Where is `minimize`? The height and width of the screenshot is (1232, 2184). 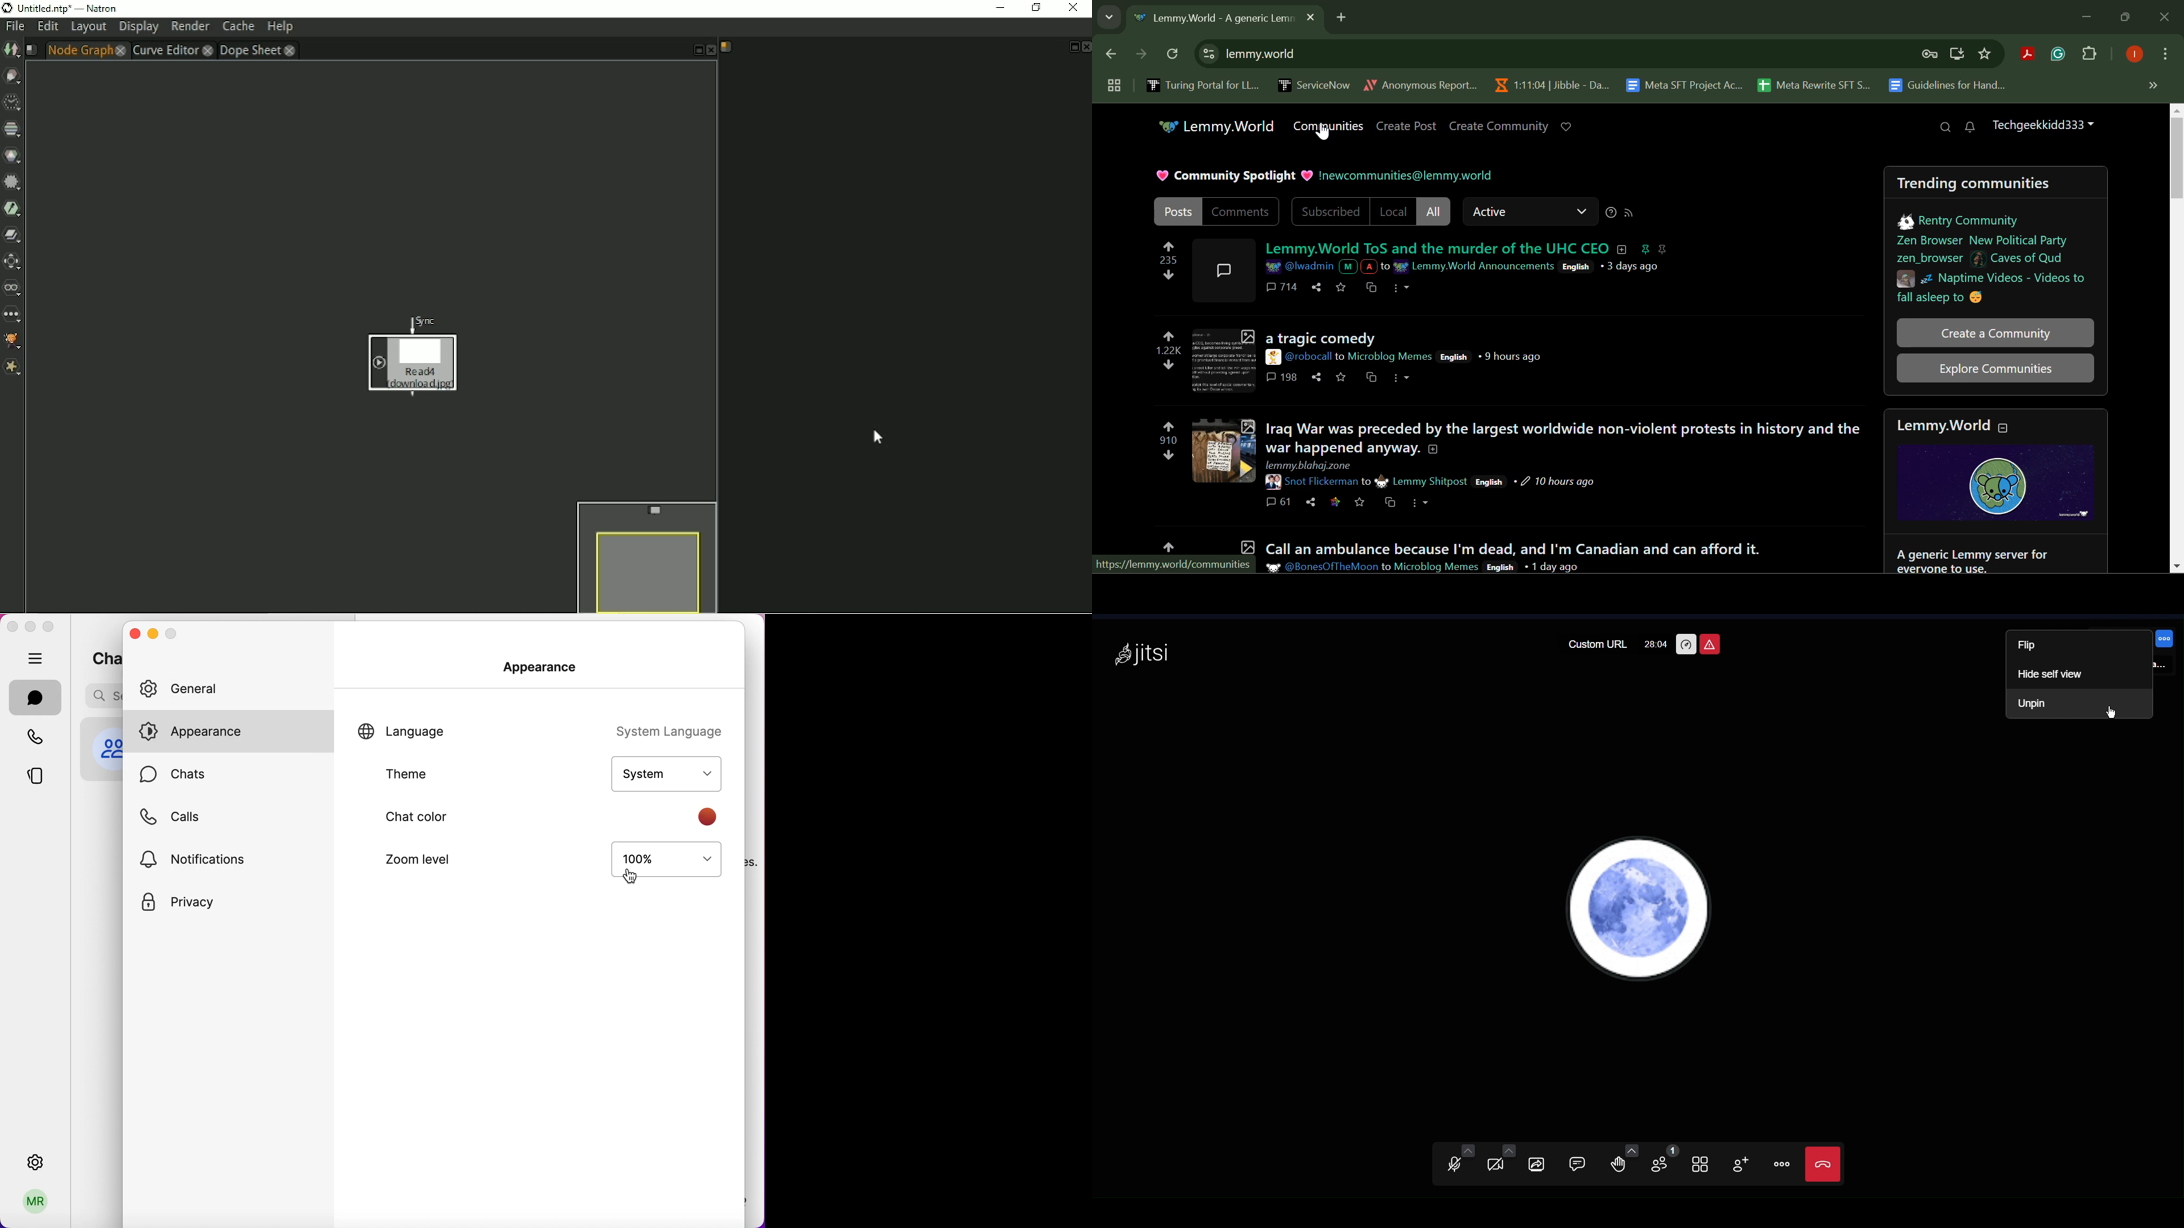 minimize is located at coordinates (154, 634).